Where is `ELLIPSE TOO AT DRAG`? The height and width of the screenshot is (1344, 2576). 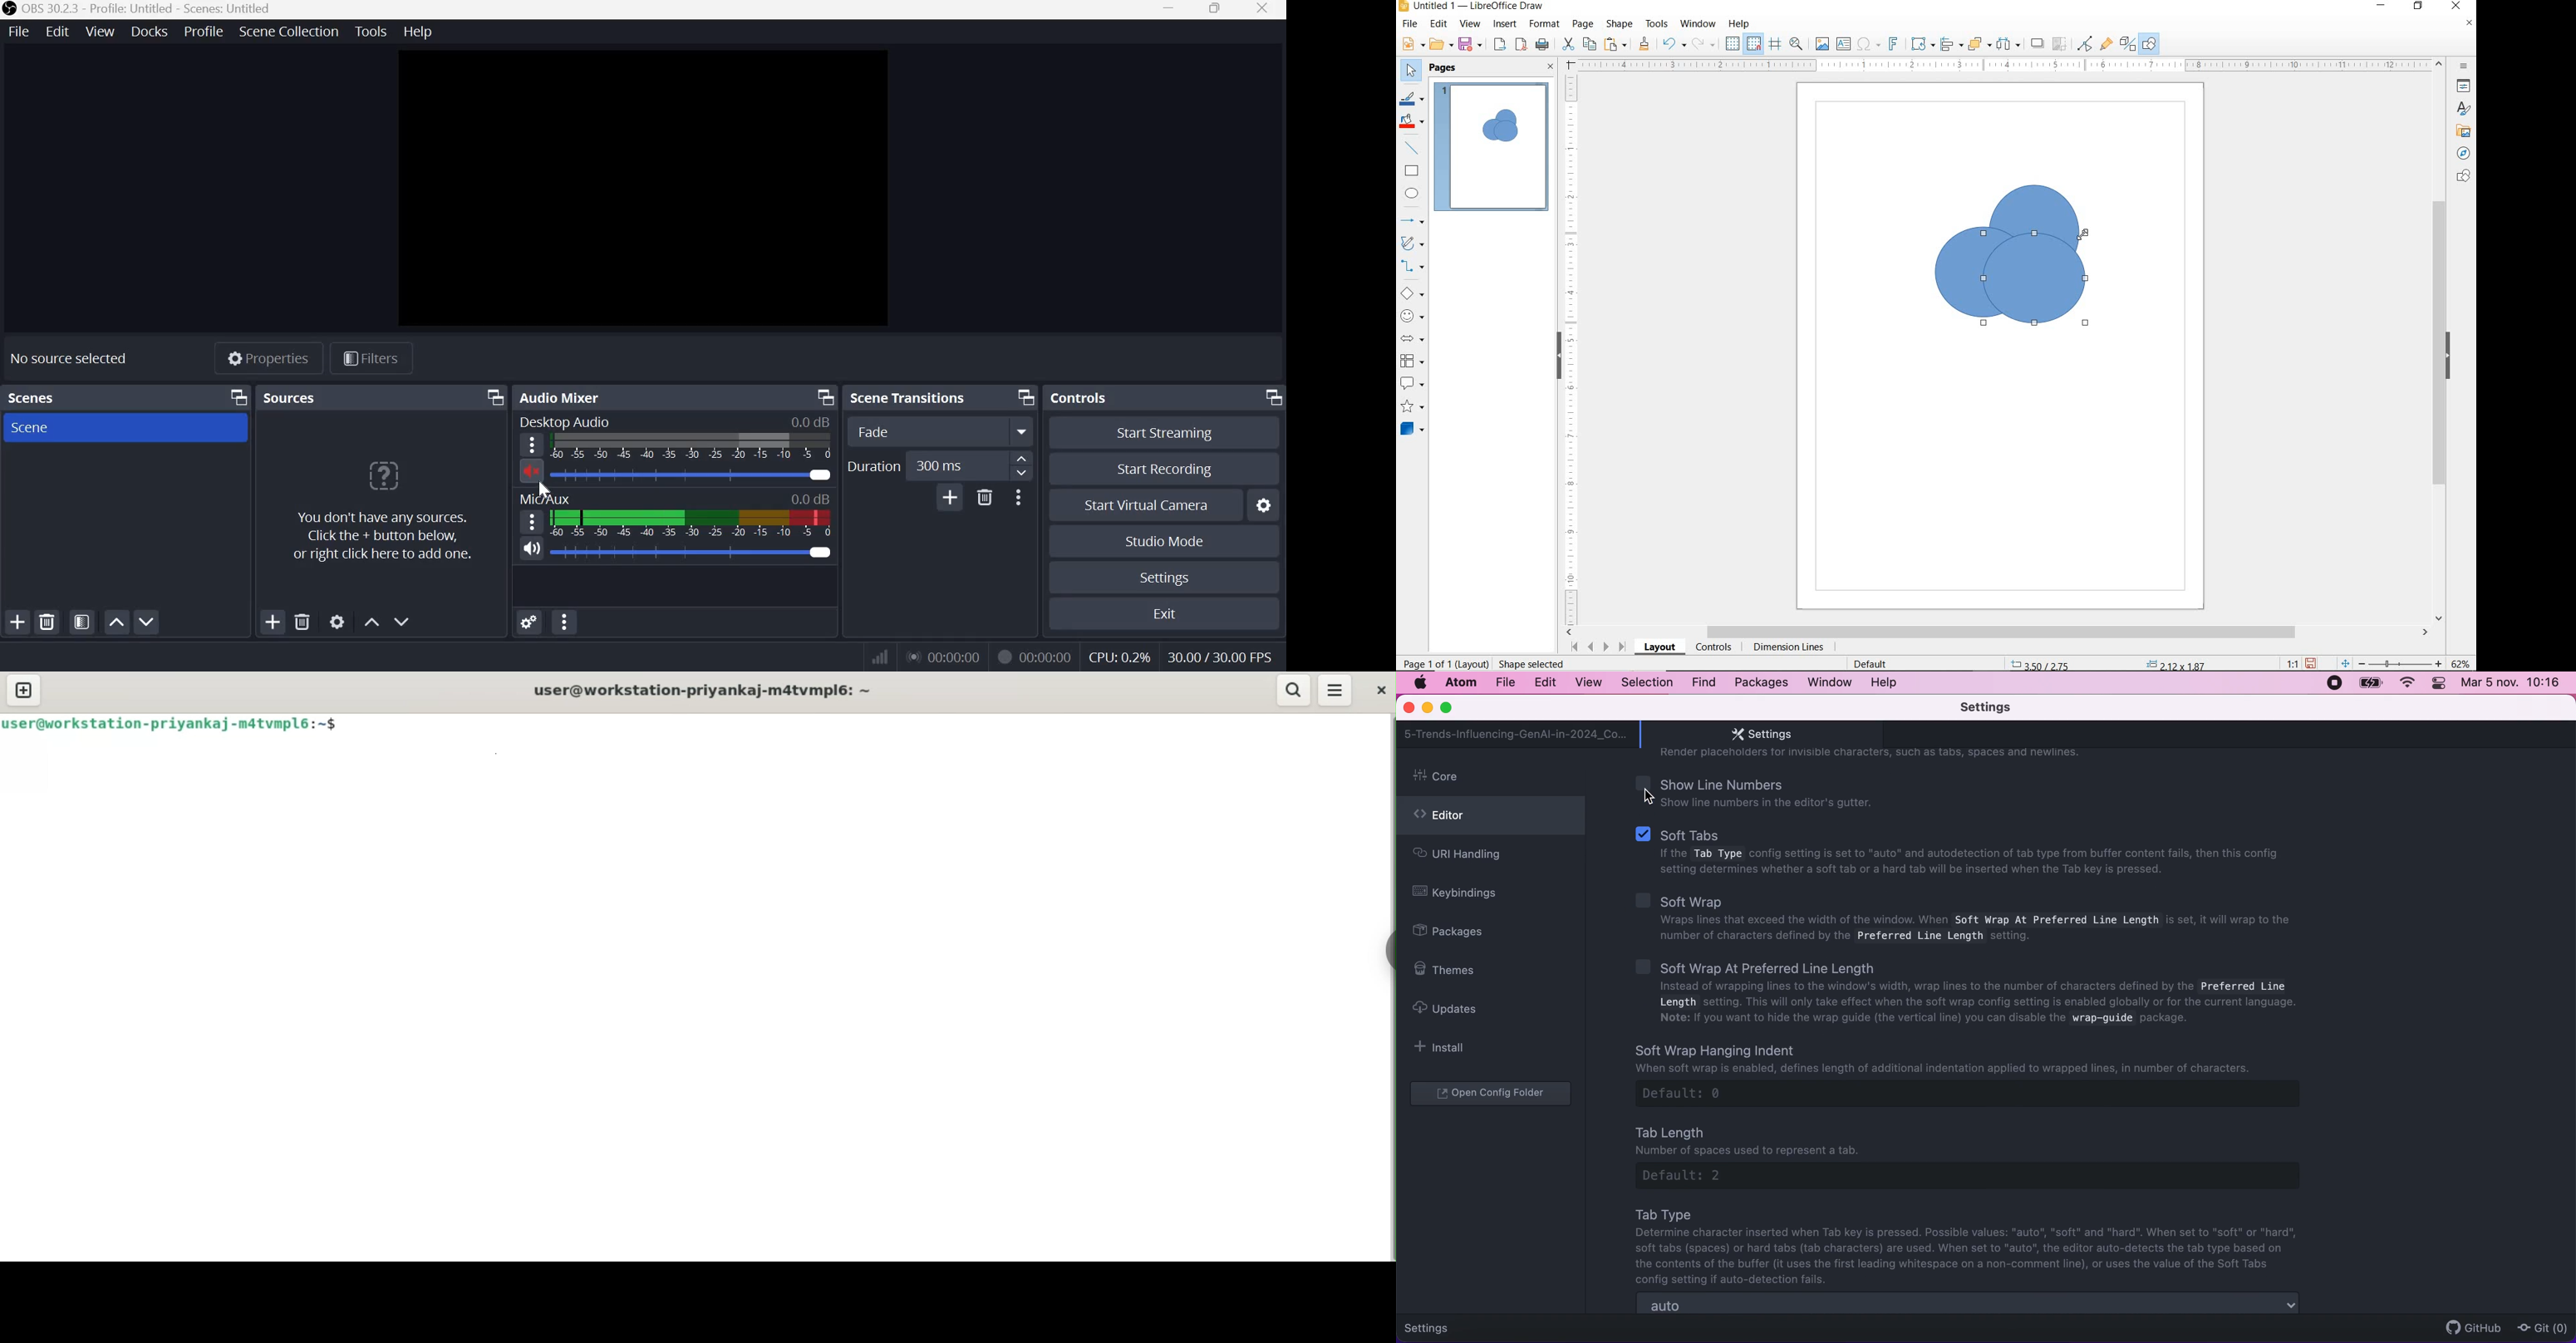
ELLIPSE TOO AT DRAG is located at coordinates (2083, 236).